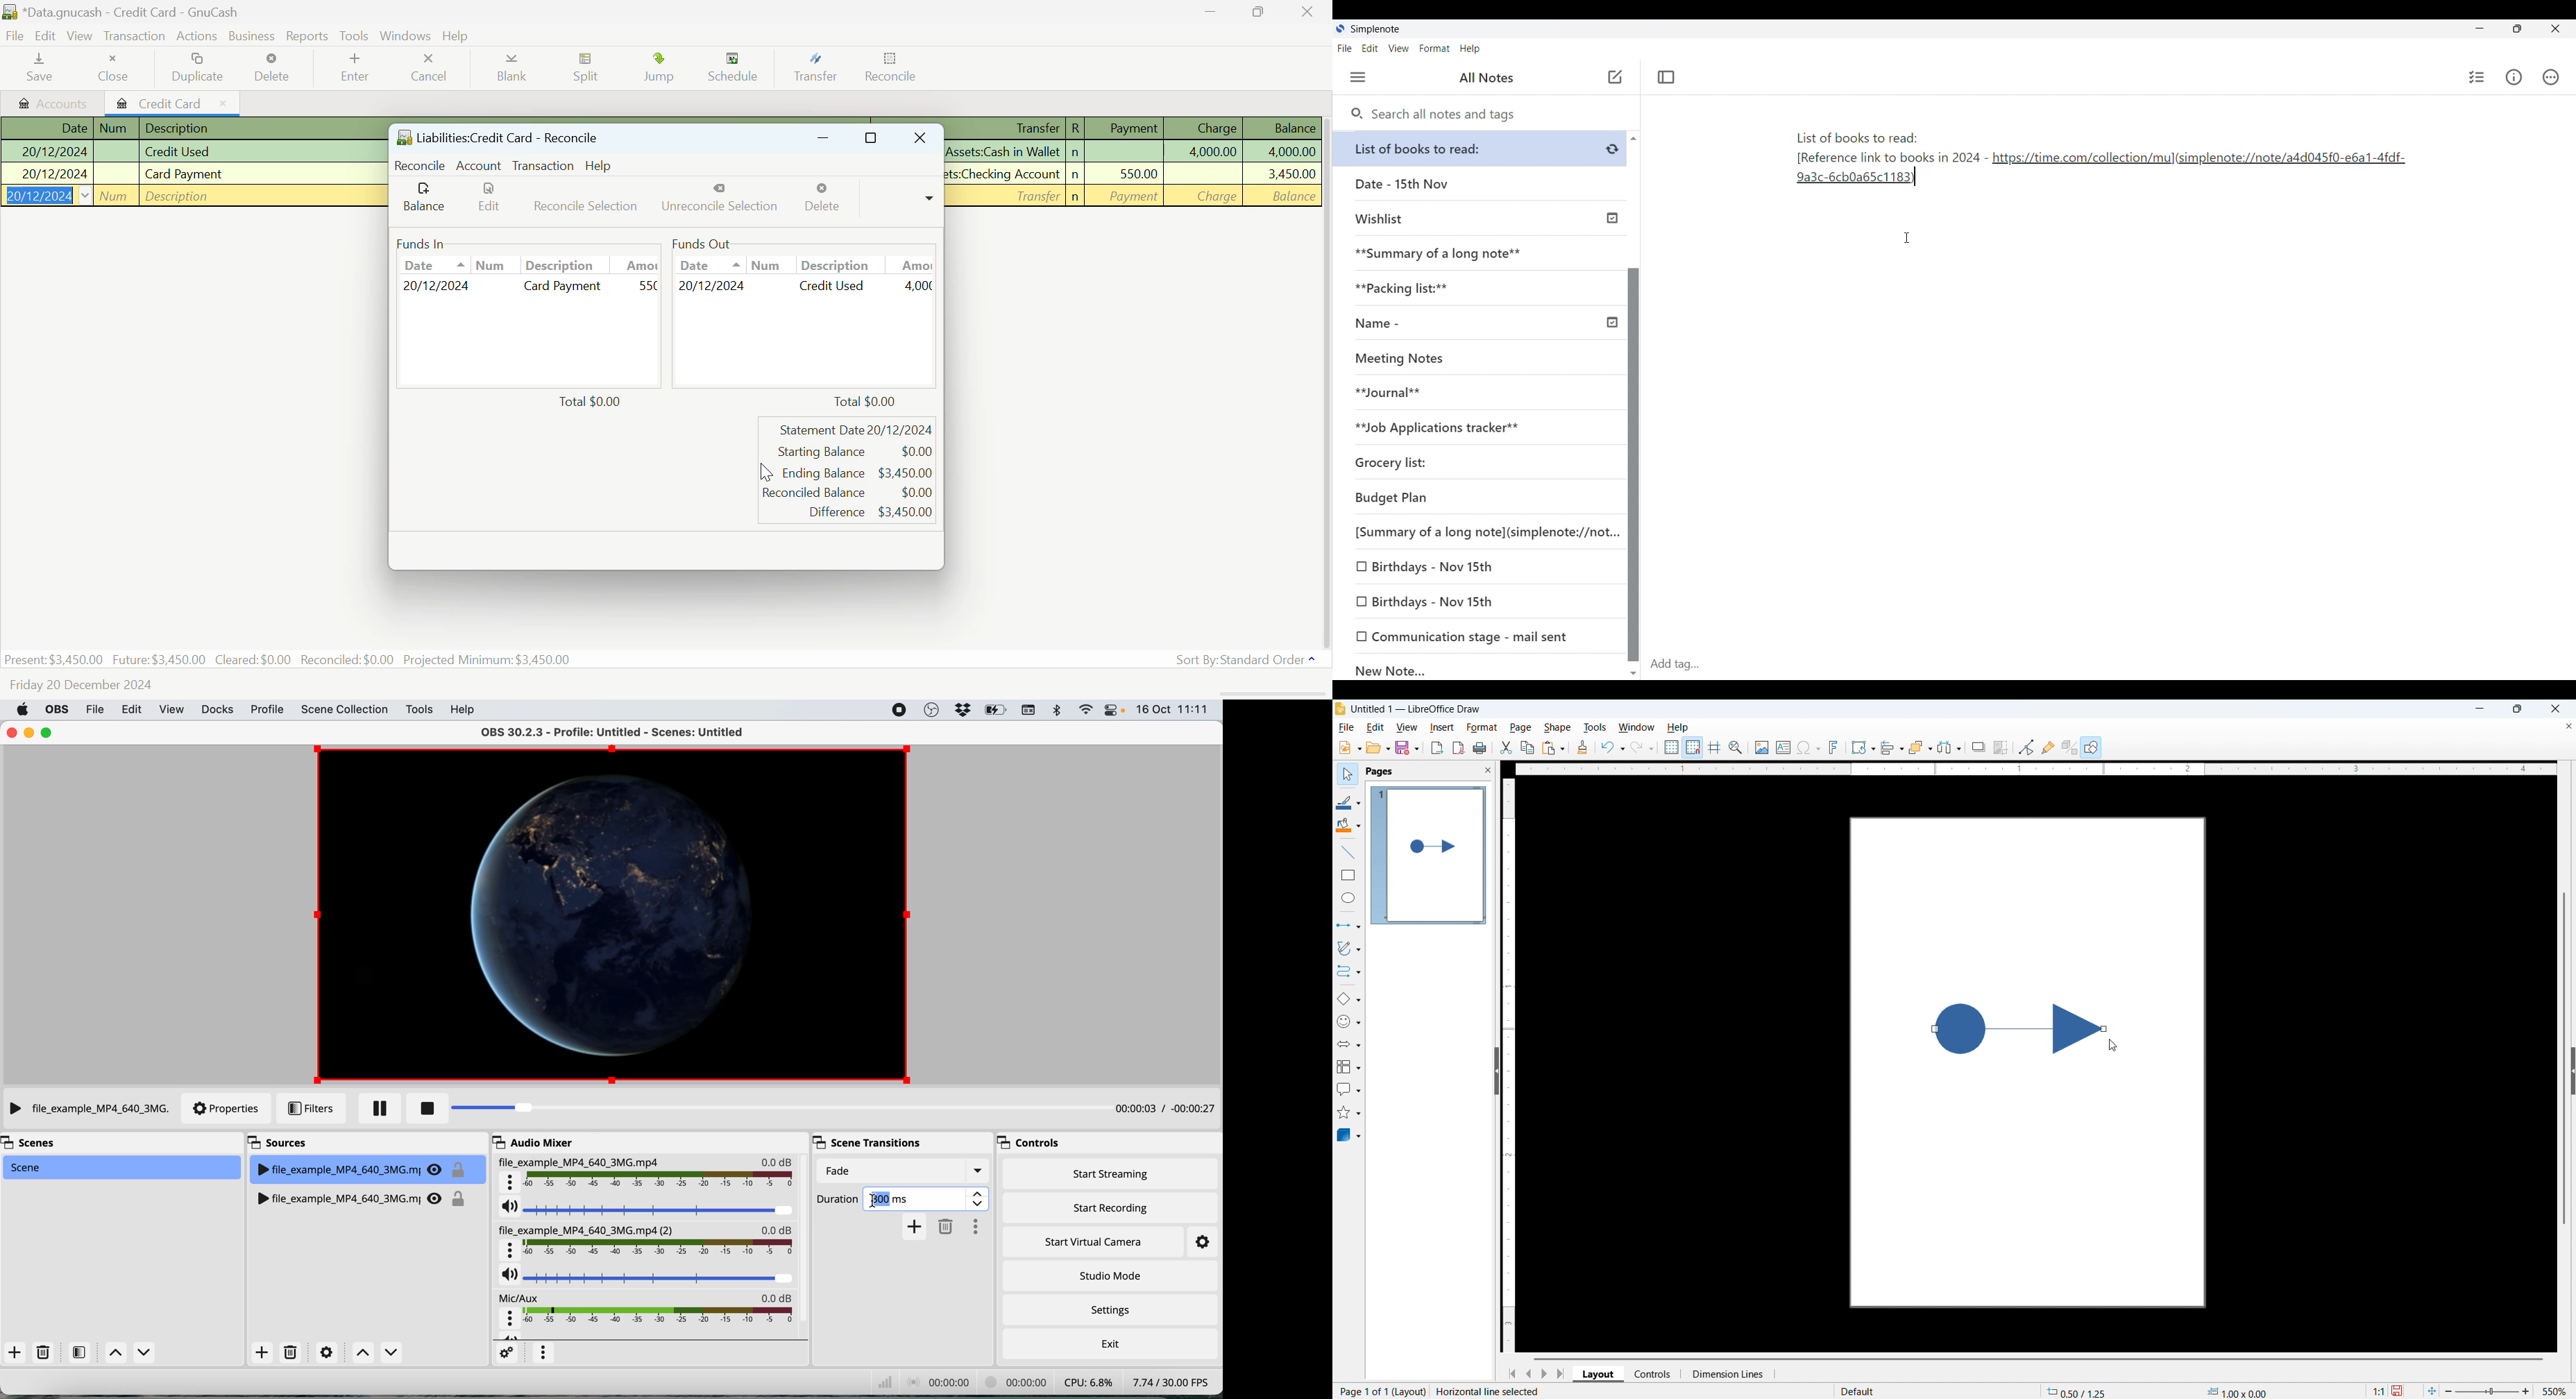 This screenshot has height=1400, width=2576. I want to click on lline with circle end selected, so click(1347, 926).